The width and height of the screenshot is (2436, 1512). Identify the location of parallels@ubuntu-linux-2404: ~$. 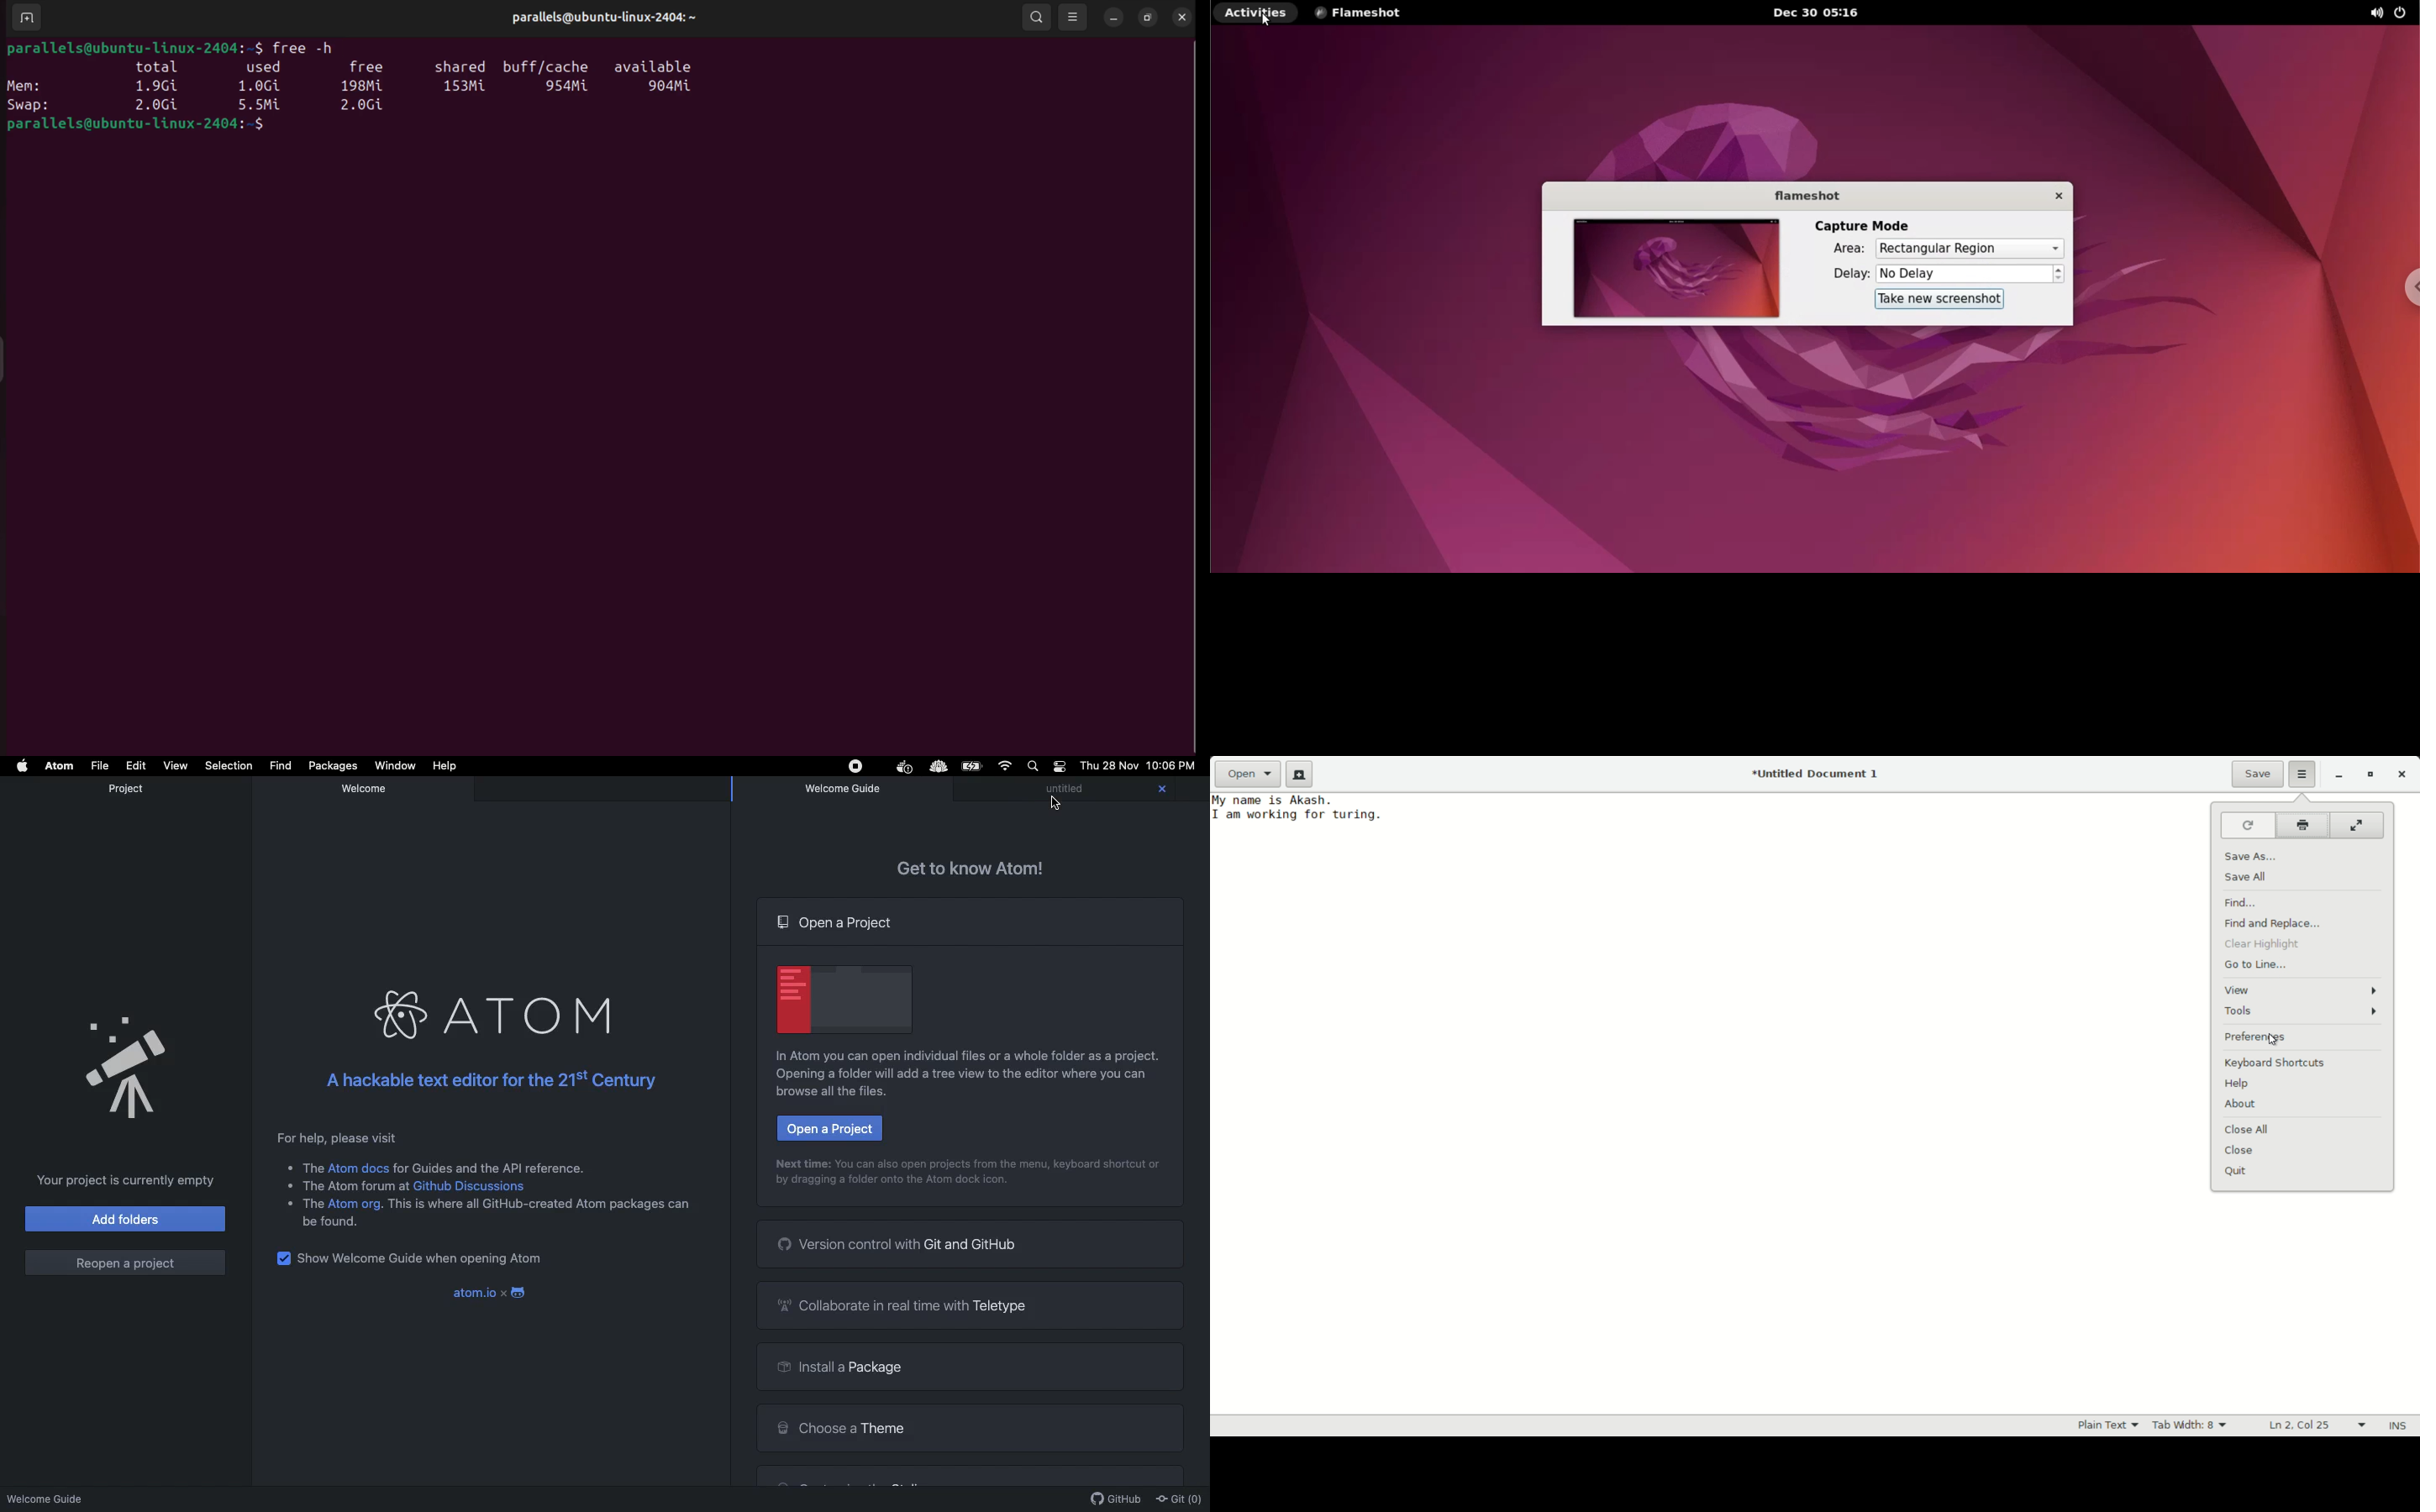
(133, 125).